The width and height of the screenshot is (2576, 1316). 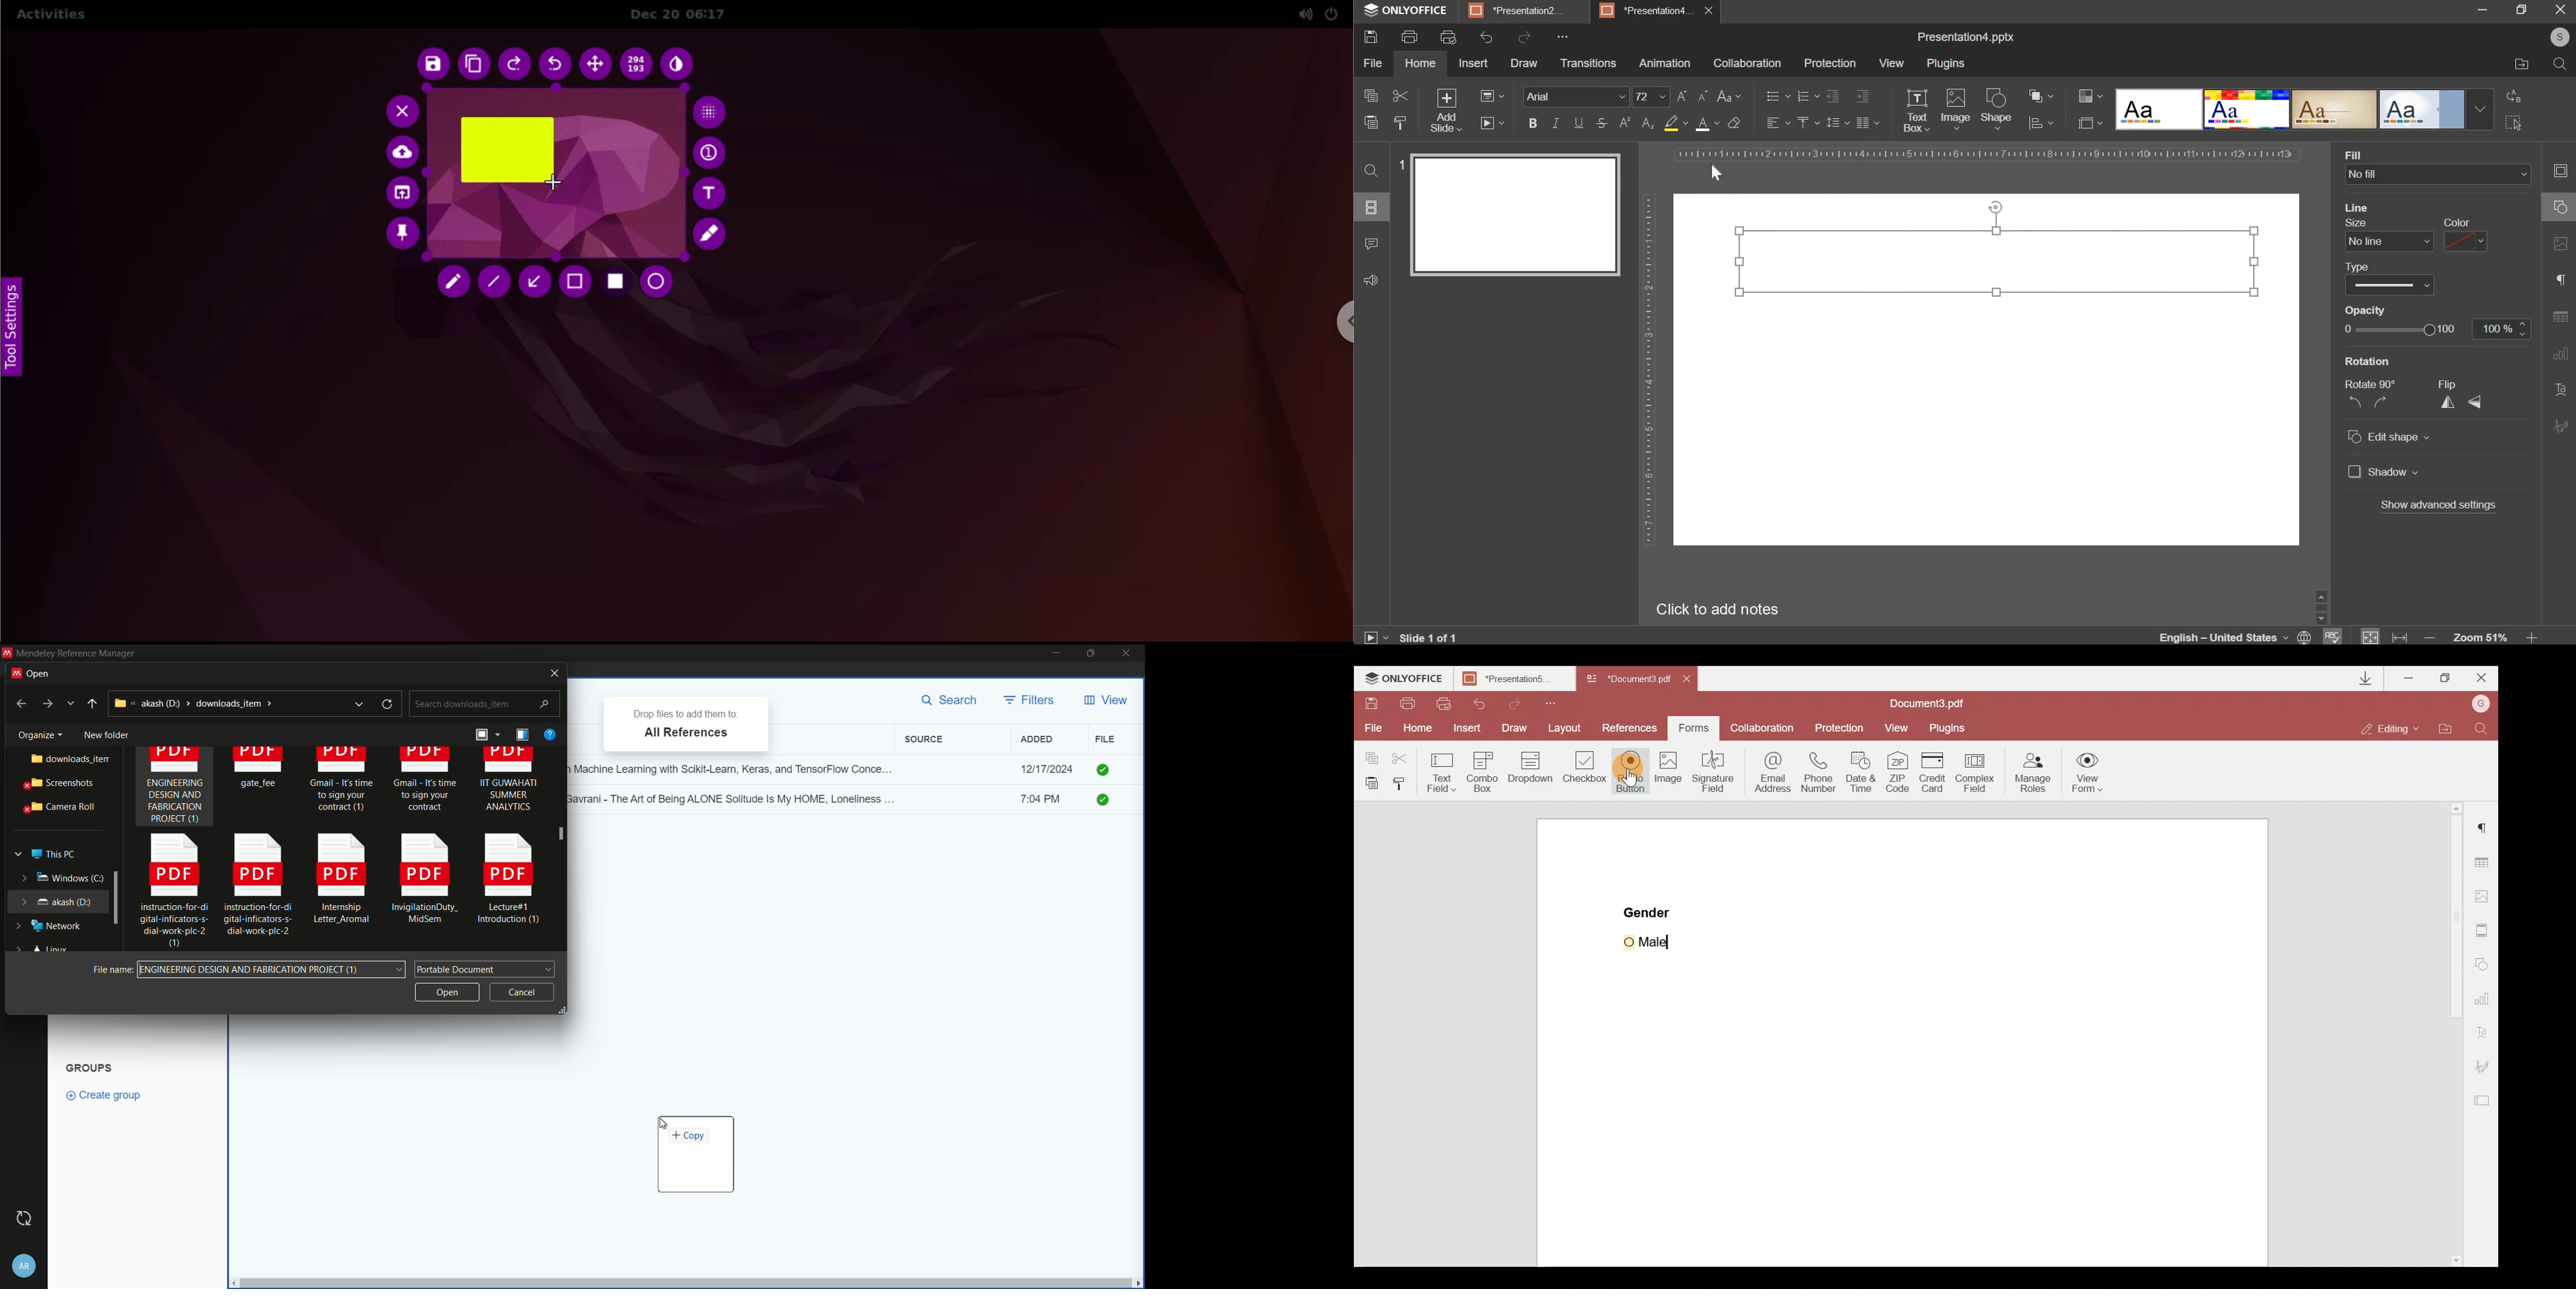 I want to click on up to, so click(x=92, y=704).